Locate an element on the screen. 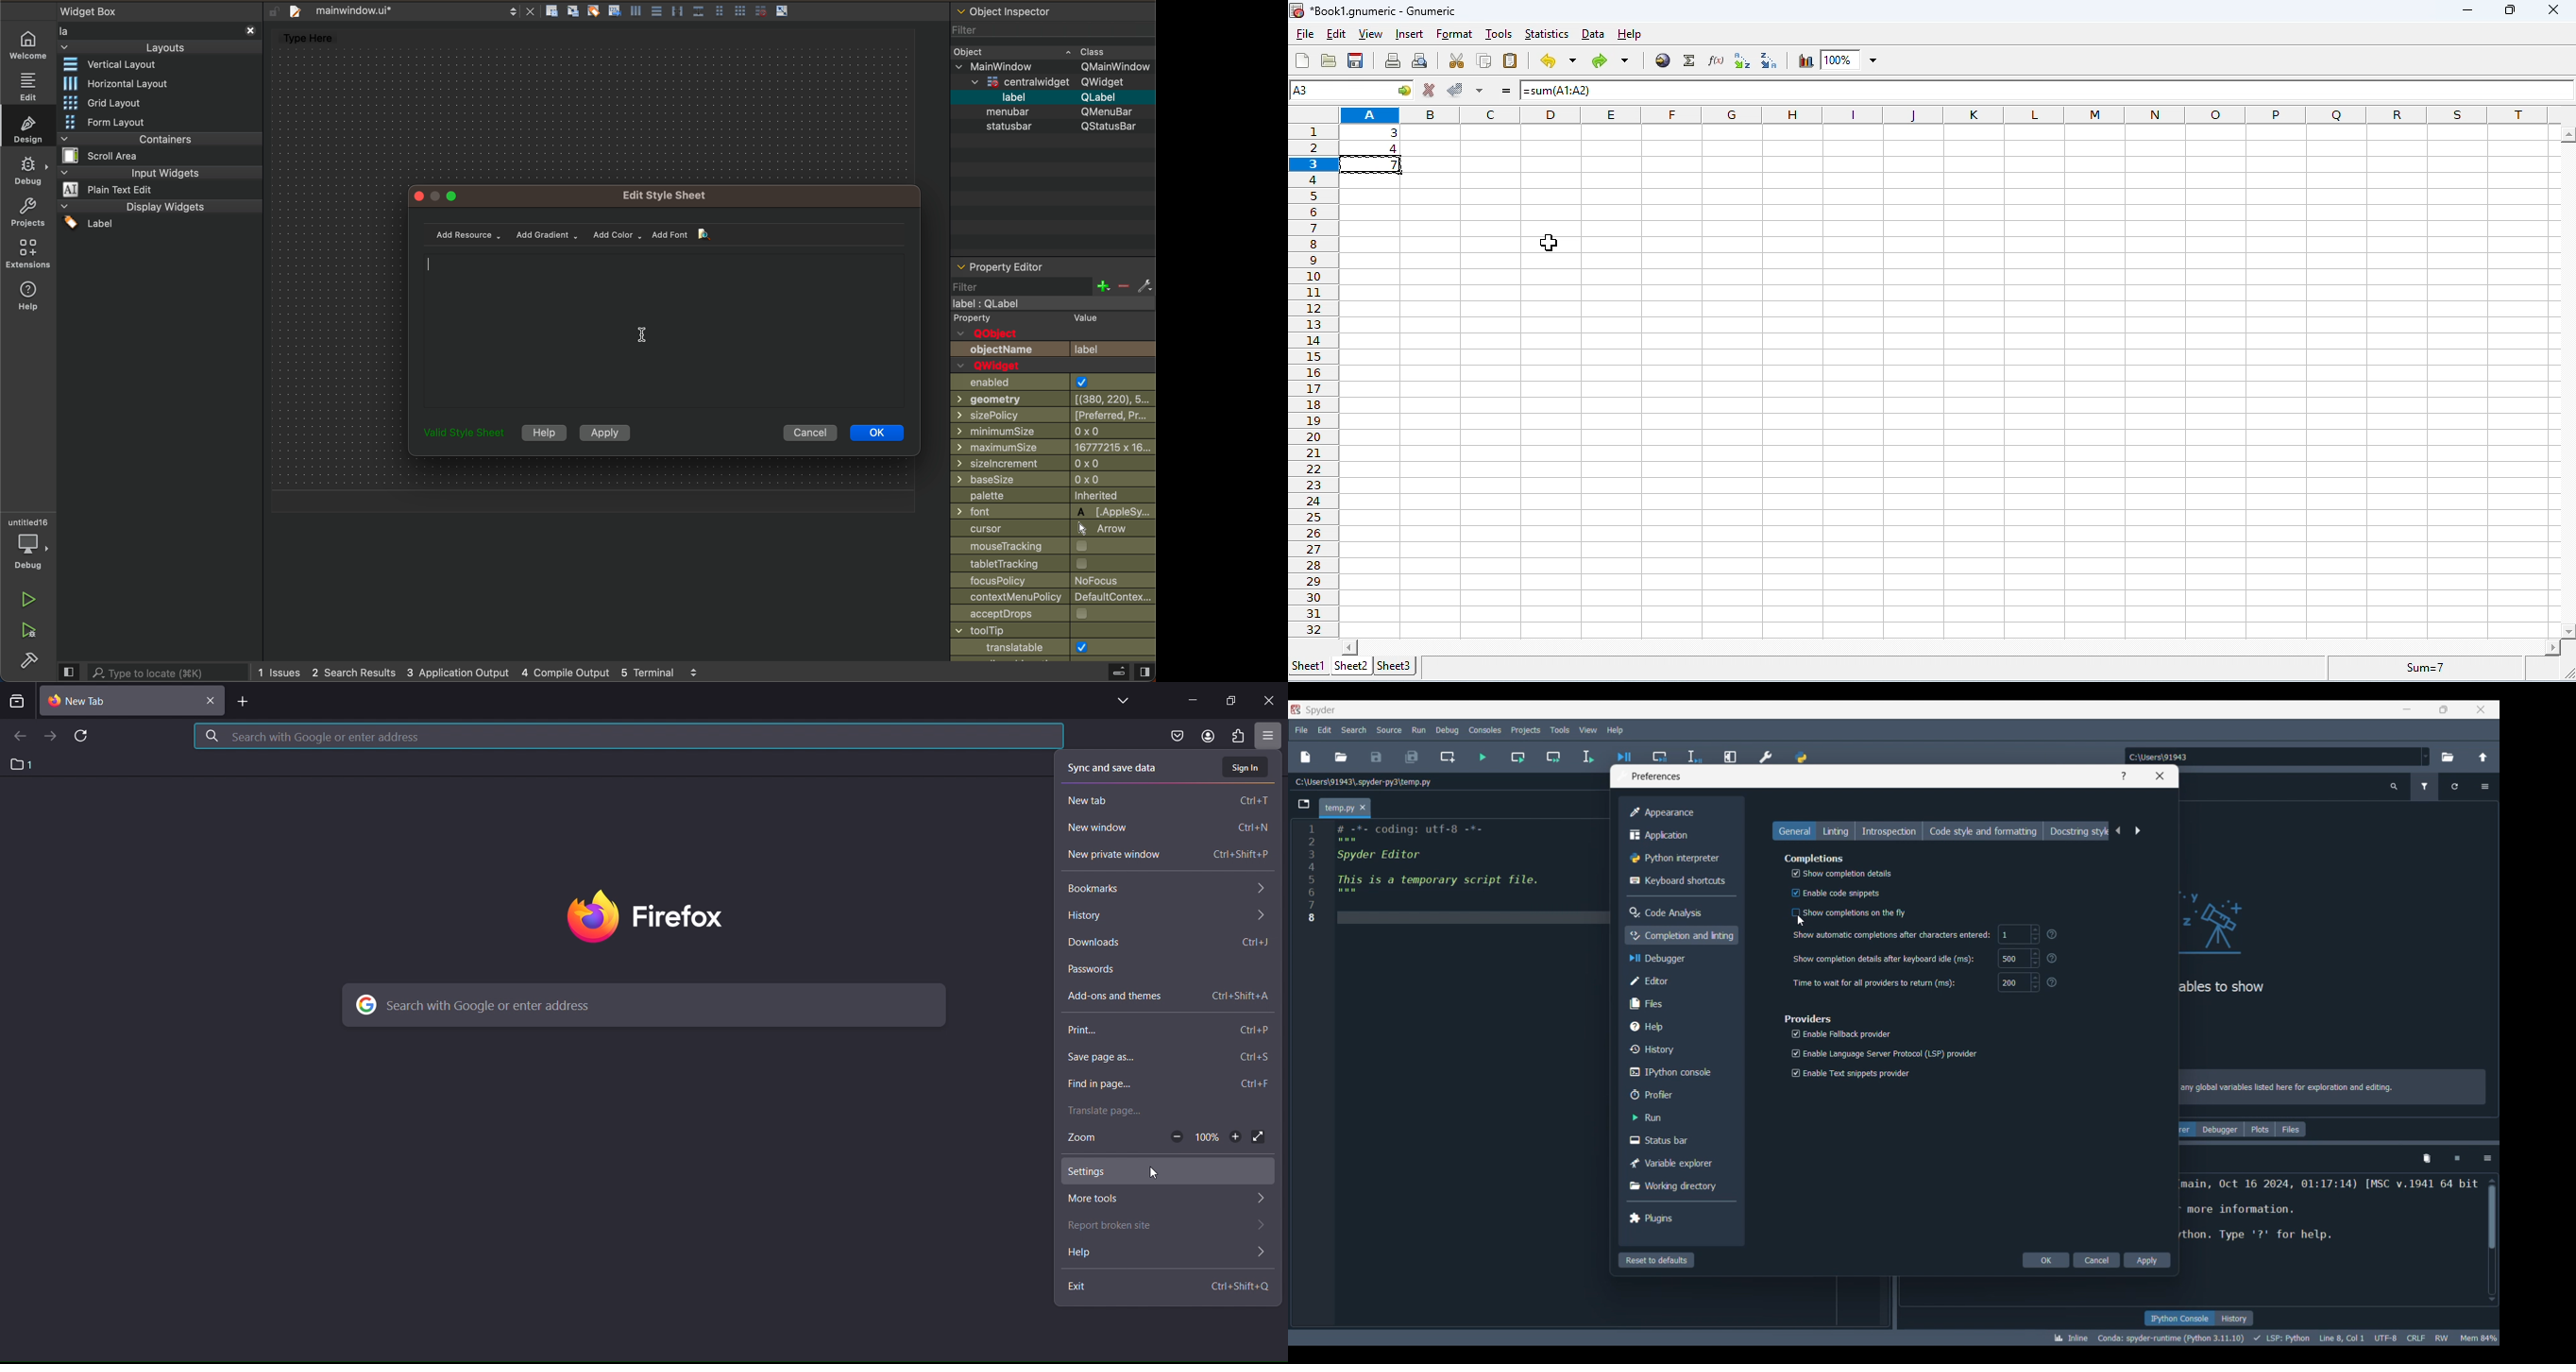 The height and width of the screenshot is (1372, 2576). Variable explorer is located at coordinates (1678, 1163).